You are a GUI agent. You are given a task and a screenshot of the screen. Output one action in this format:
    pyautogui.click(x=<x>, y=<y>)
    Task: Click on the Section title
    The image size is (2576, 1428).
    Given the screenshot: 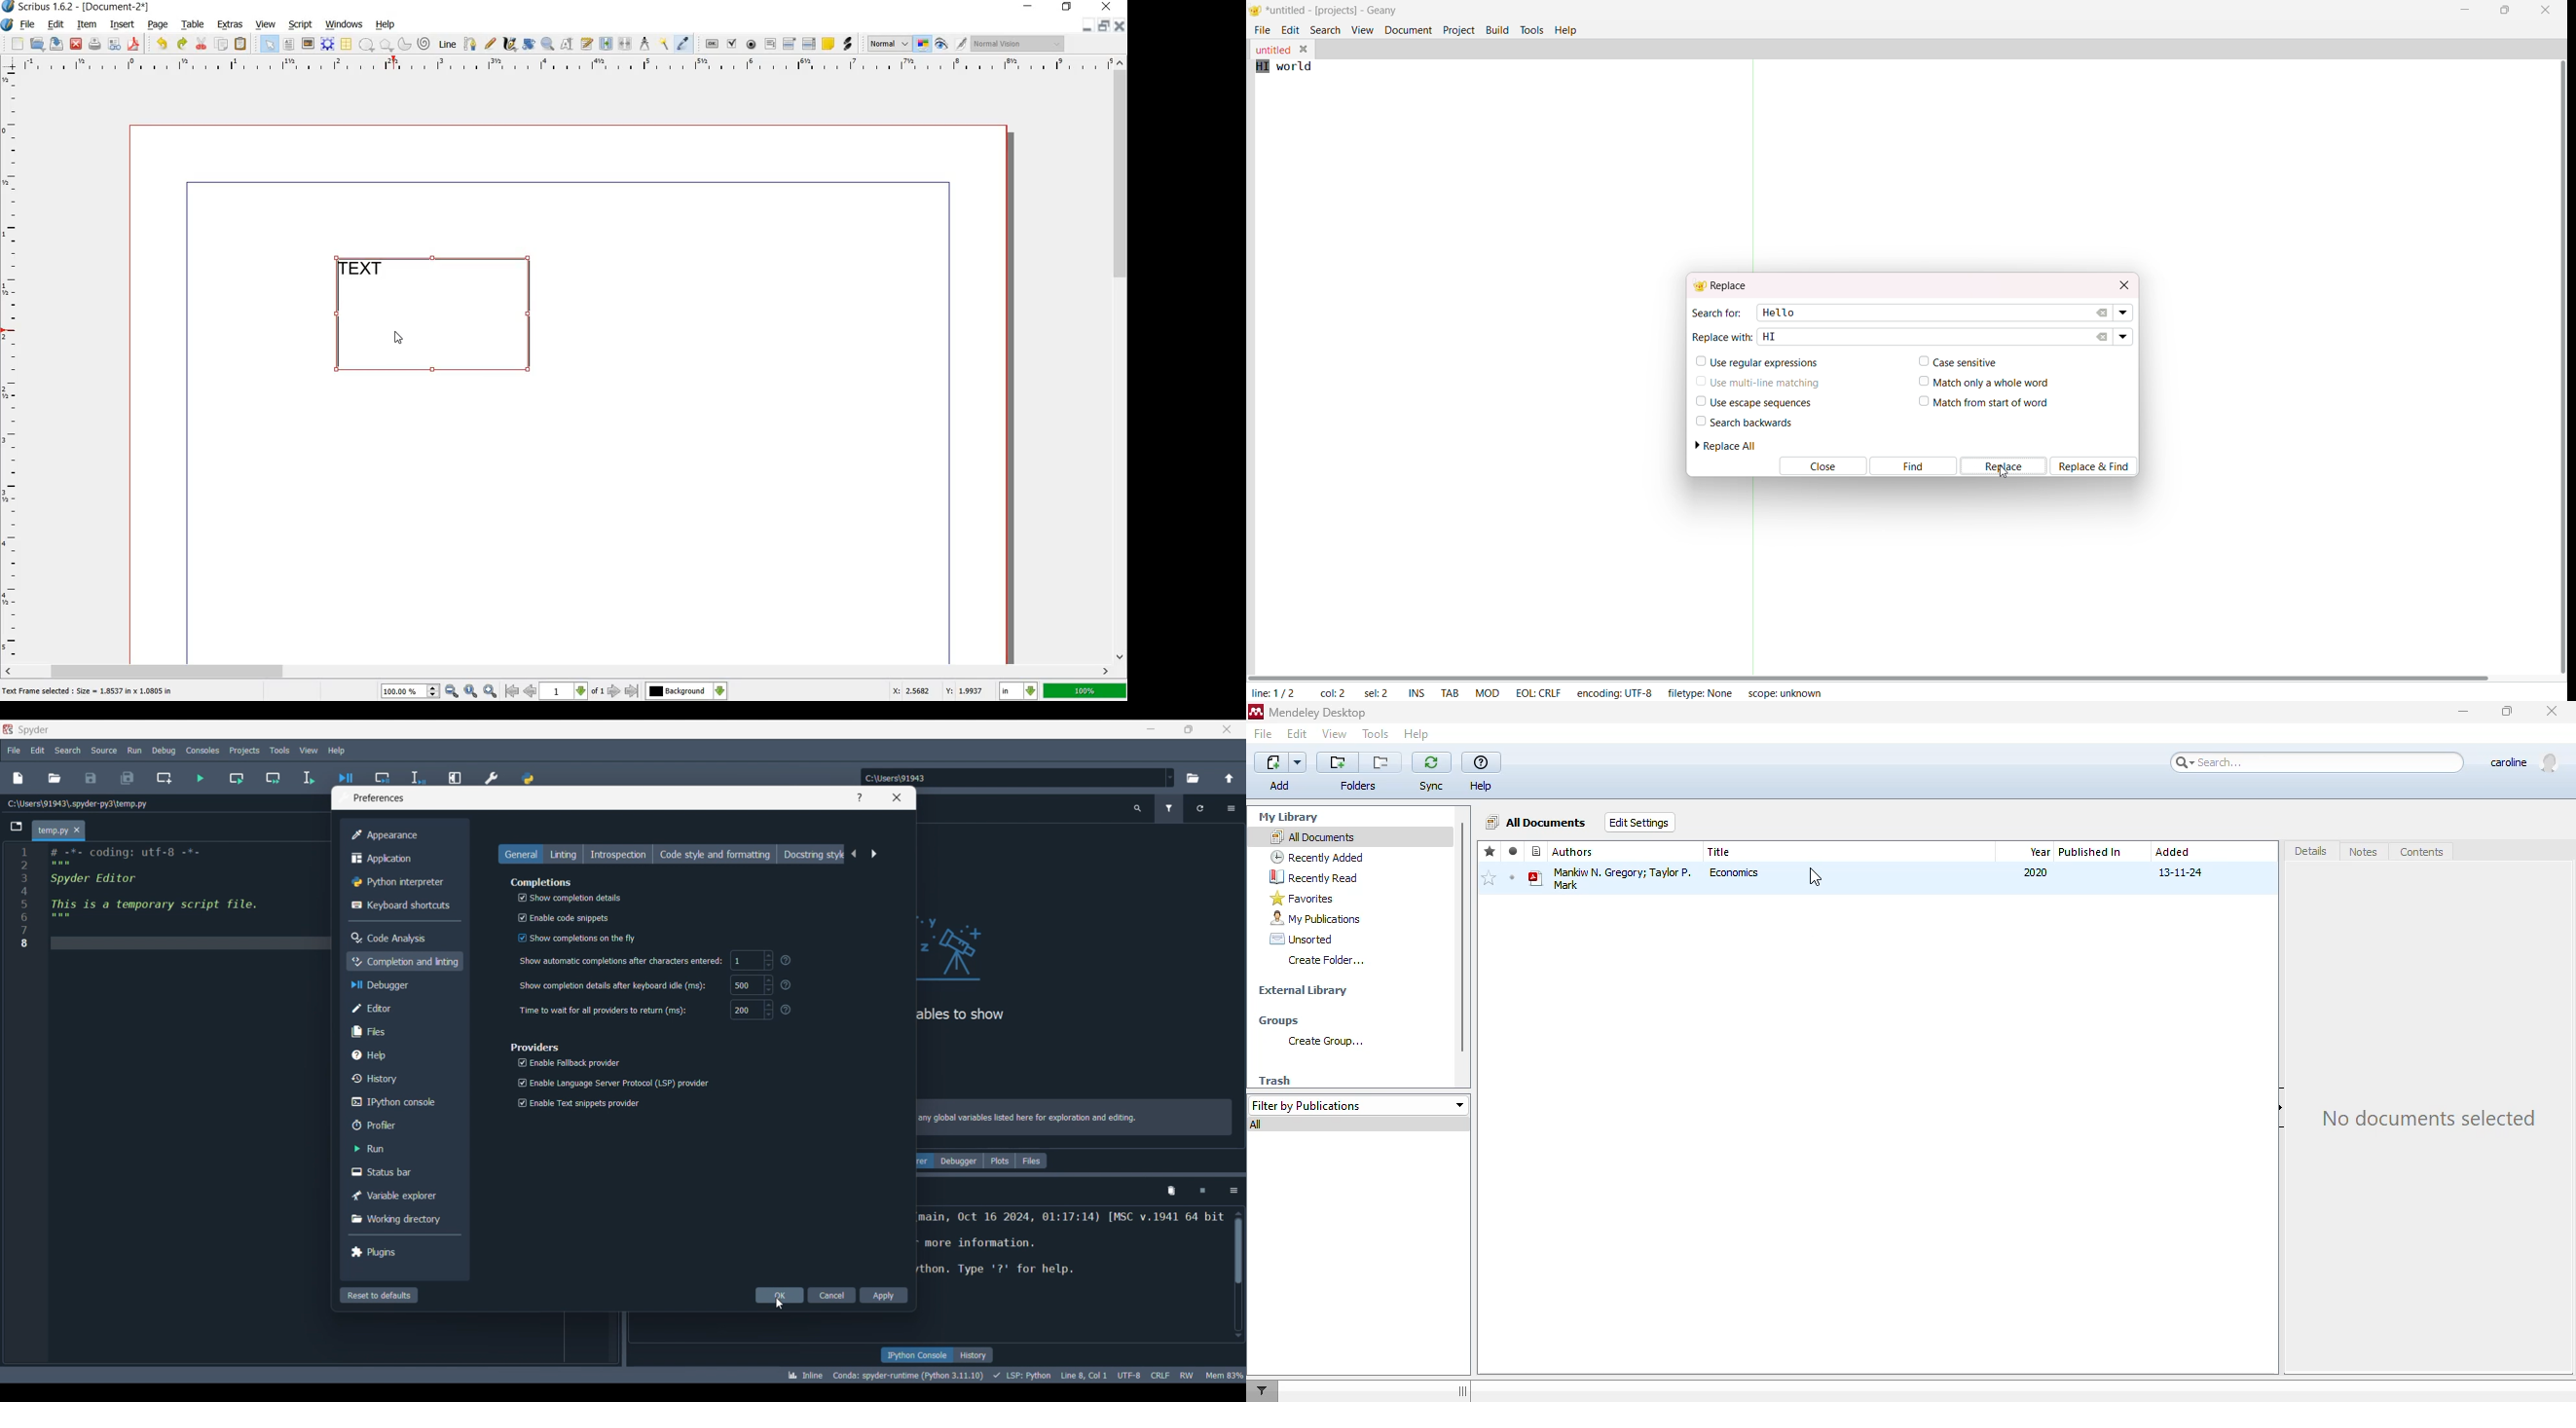 What is the action you would take?
    pyautogui.click(x=535, y=1047)
    